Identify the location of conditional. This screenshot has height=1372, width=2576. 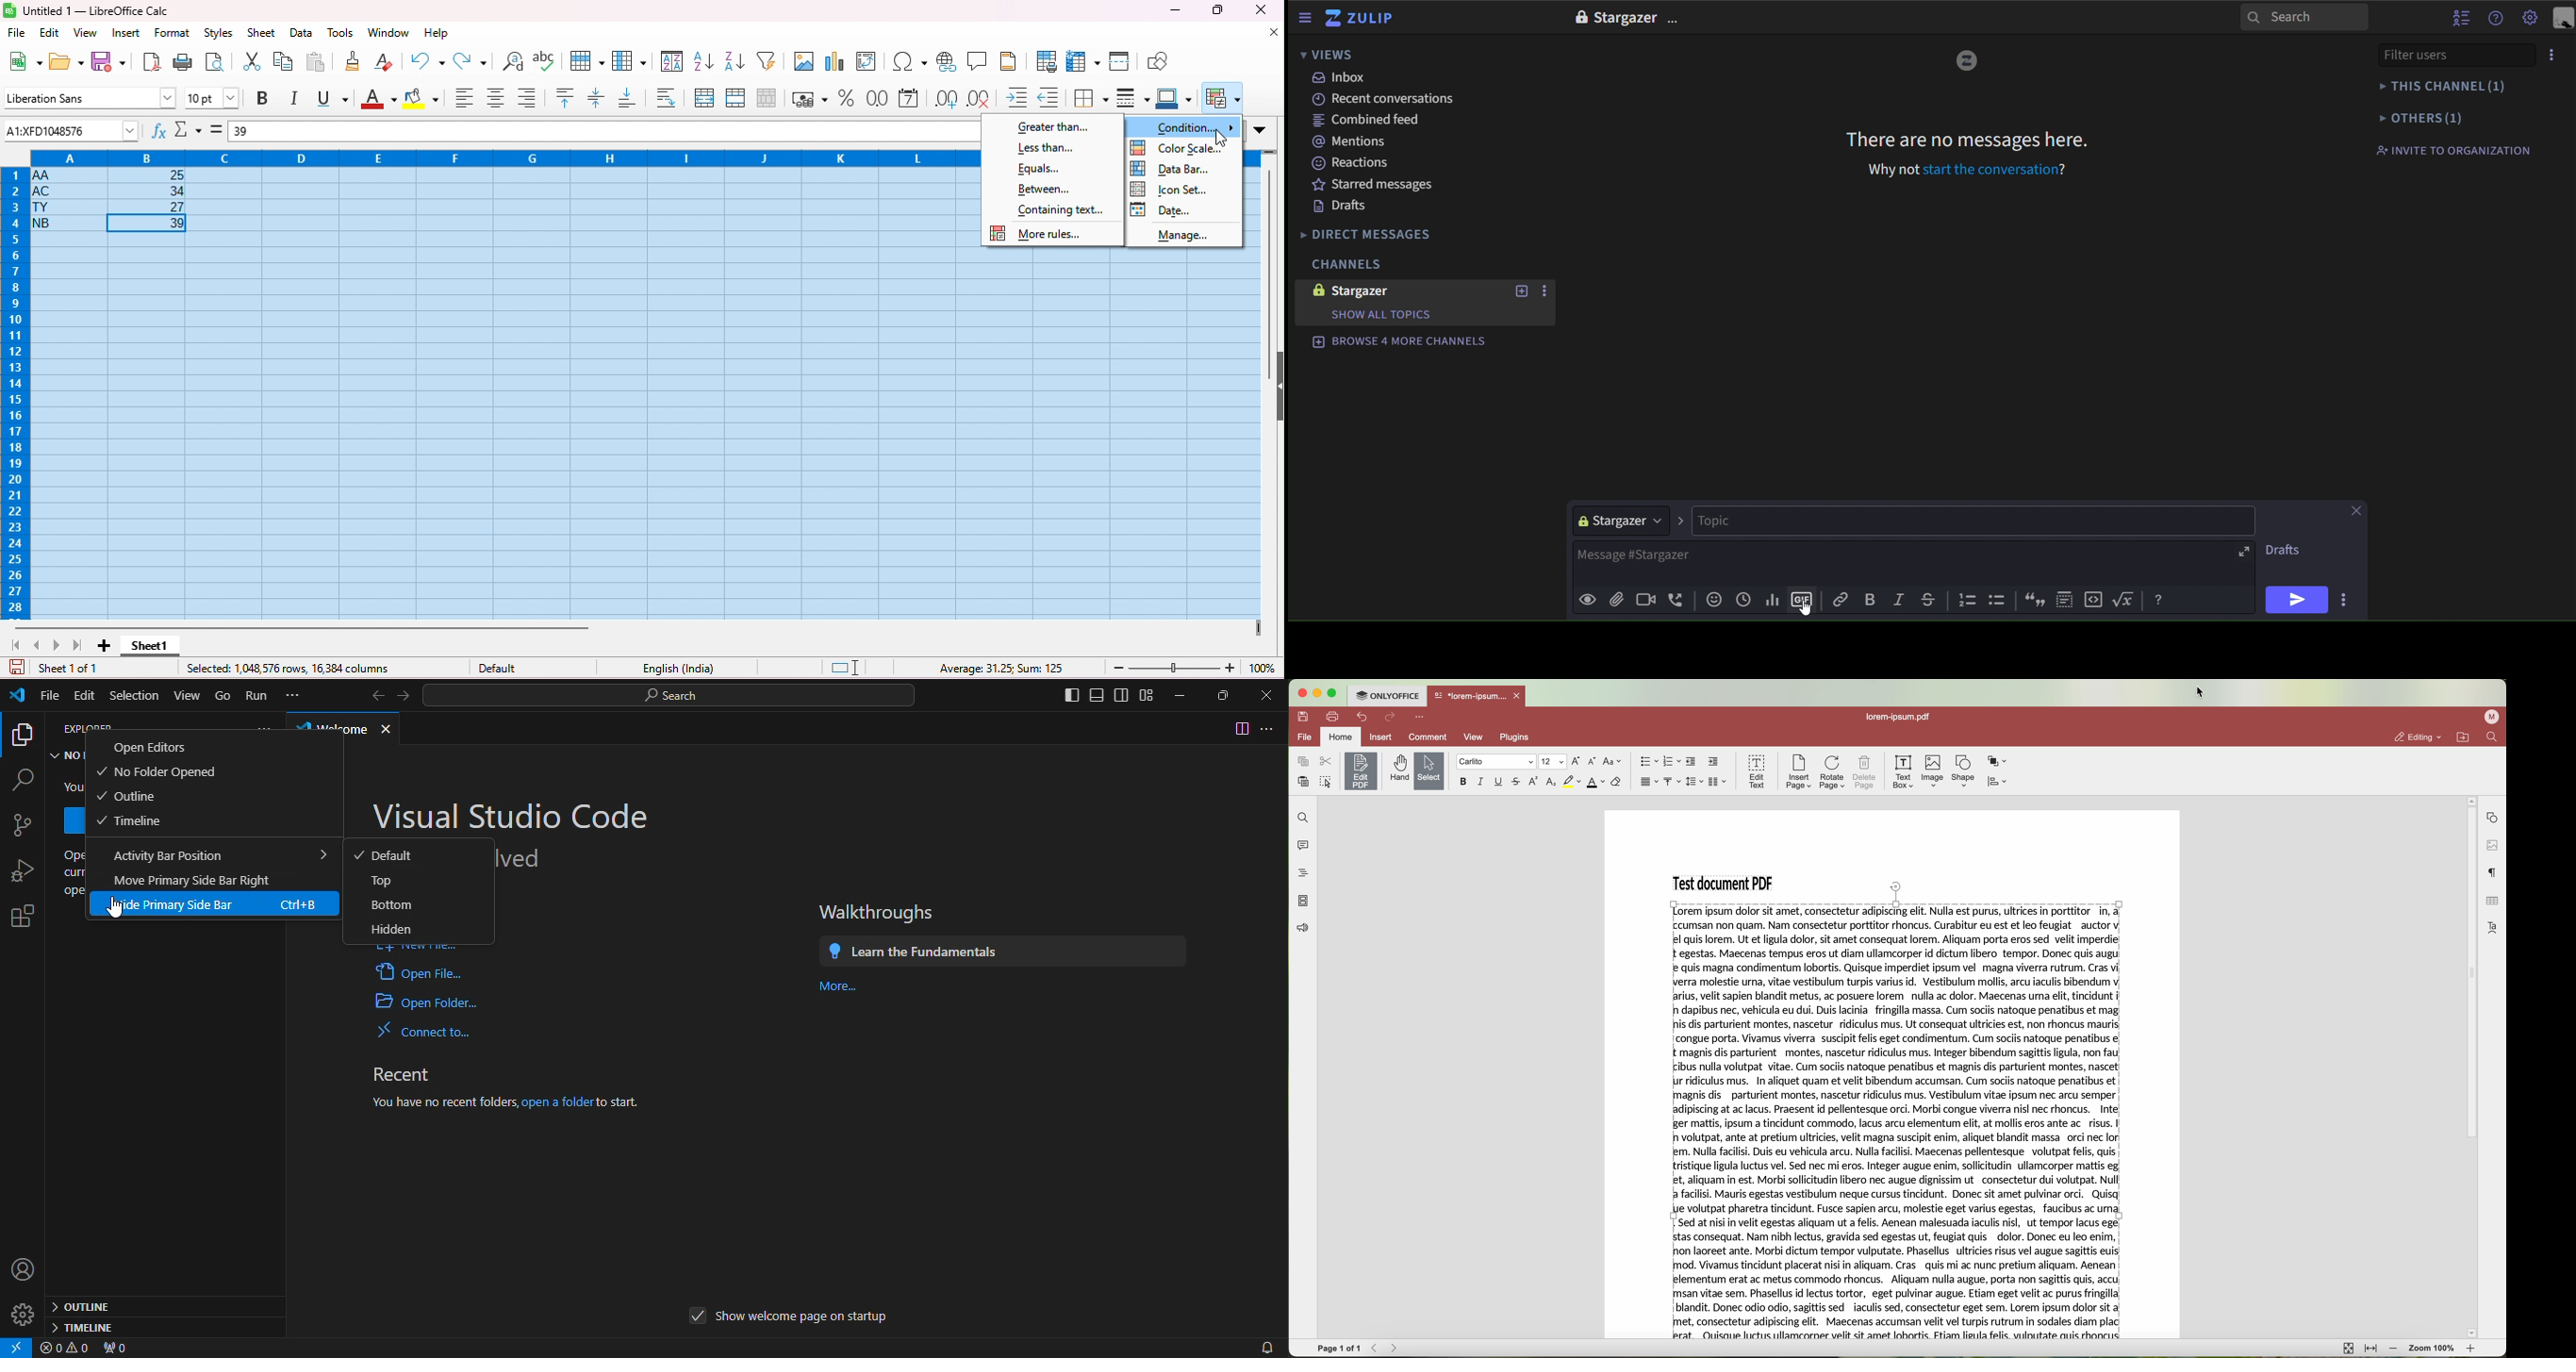
(1221, 100).